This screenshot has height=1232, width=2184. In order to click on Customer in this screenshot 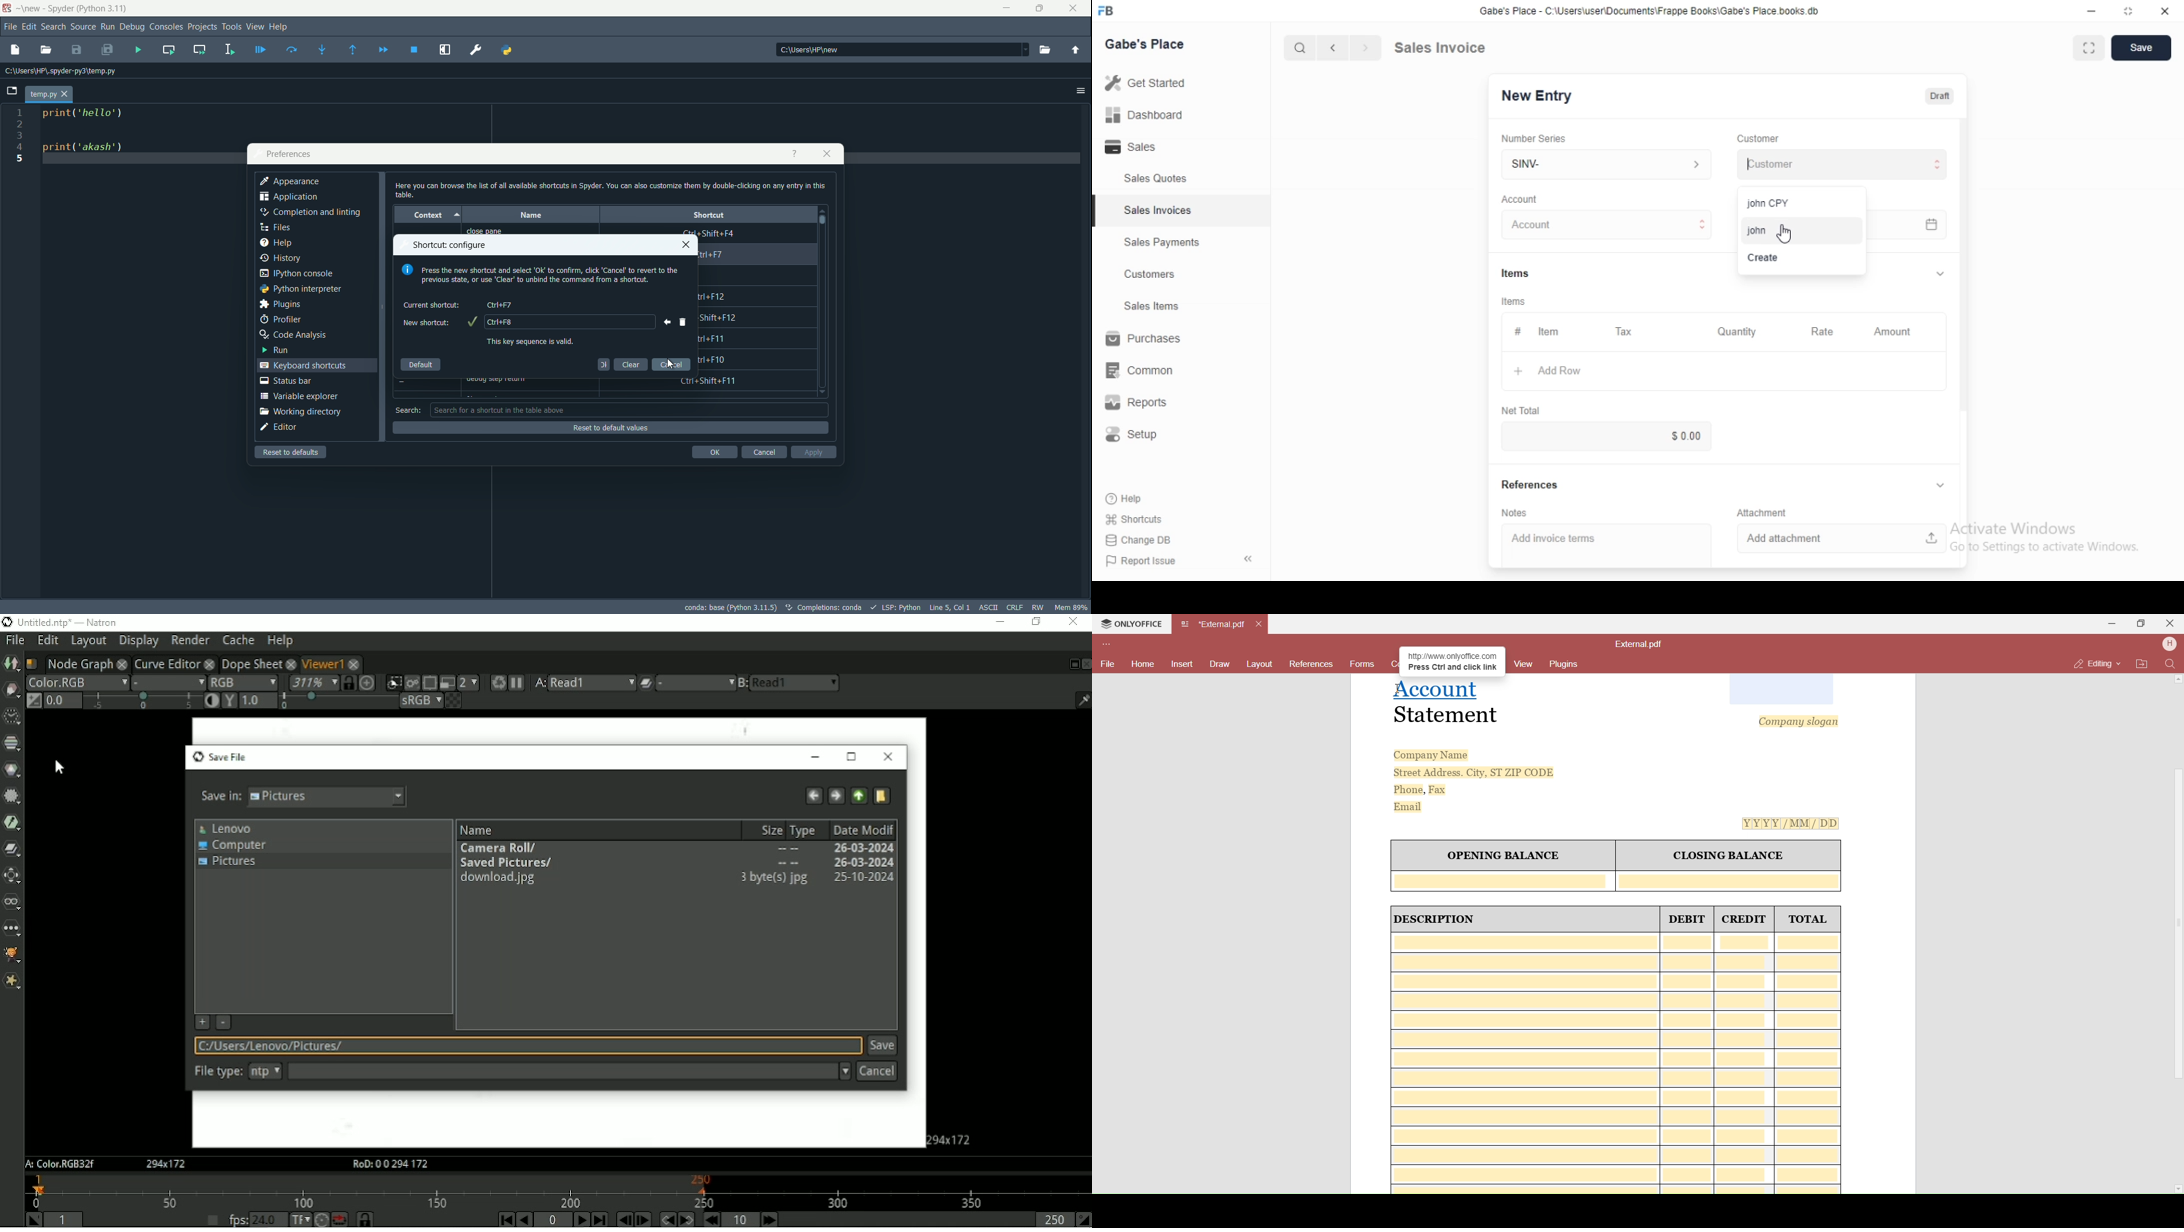, I will do `click(1765, 137)`.